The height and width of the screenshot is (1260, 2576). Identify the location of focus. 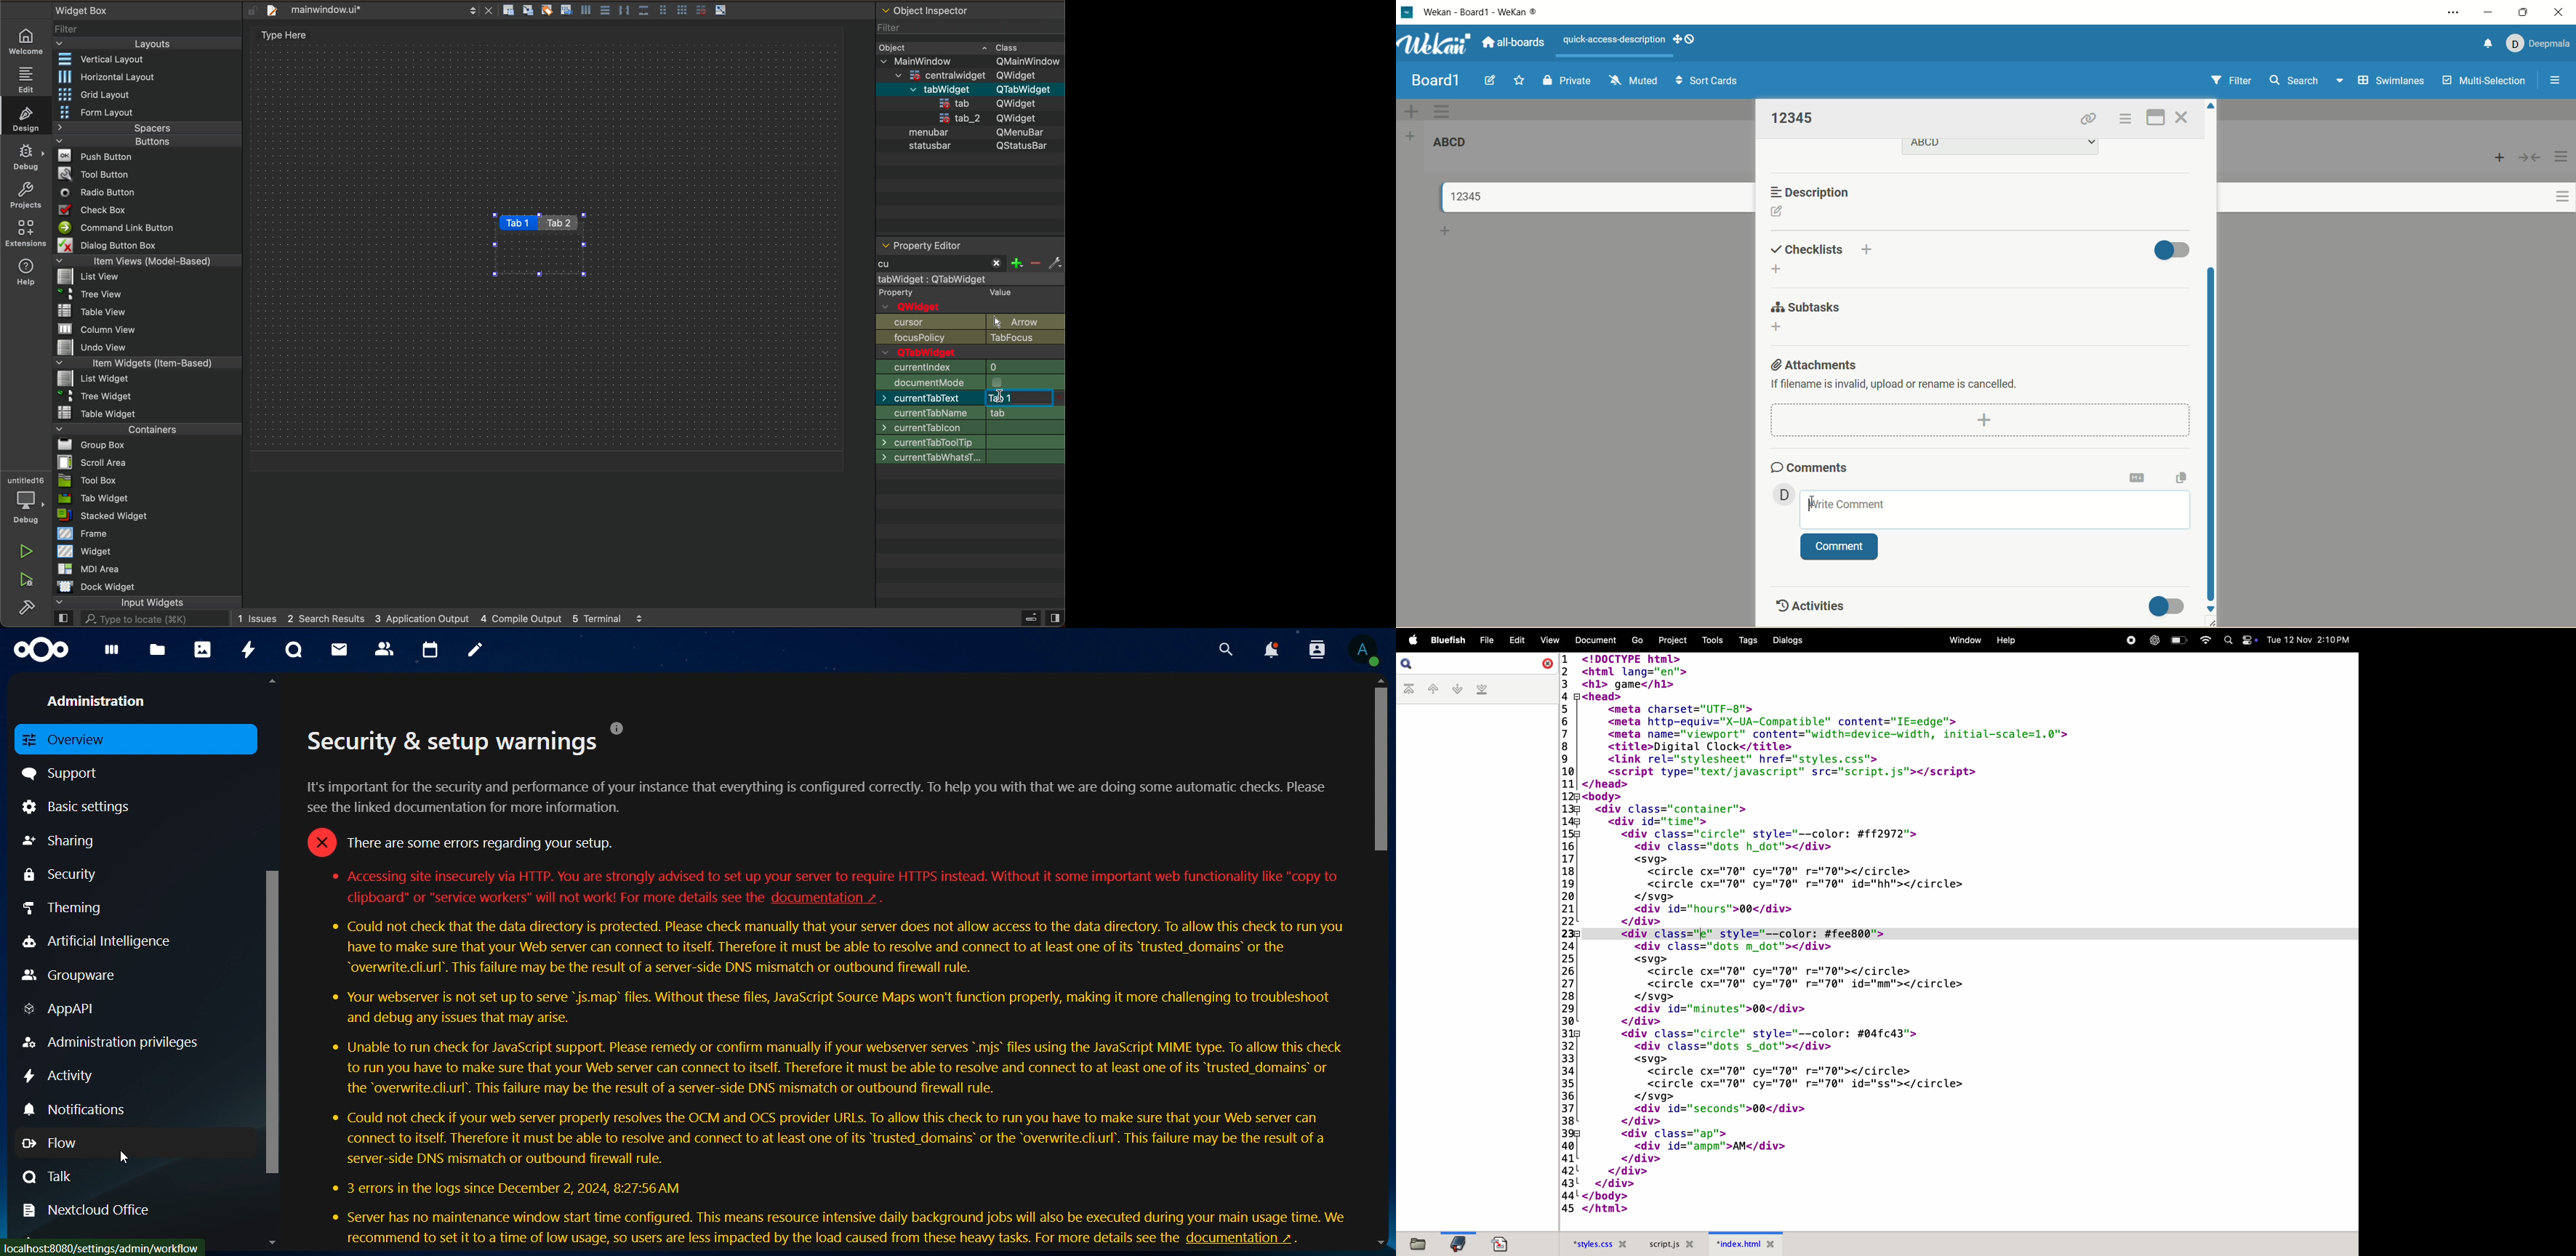
(972, 536).